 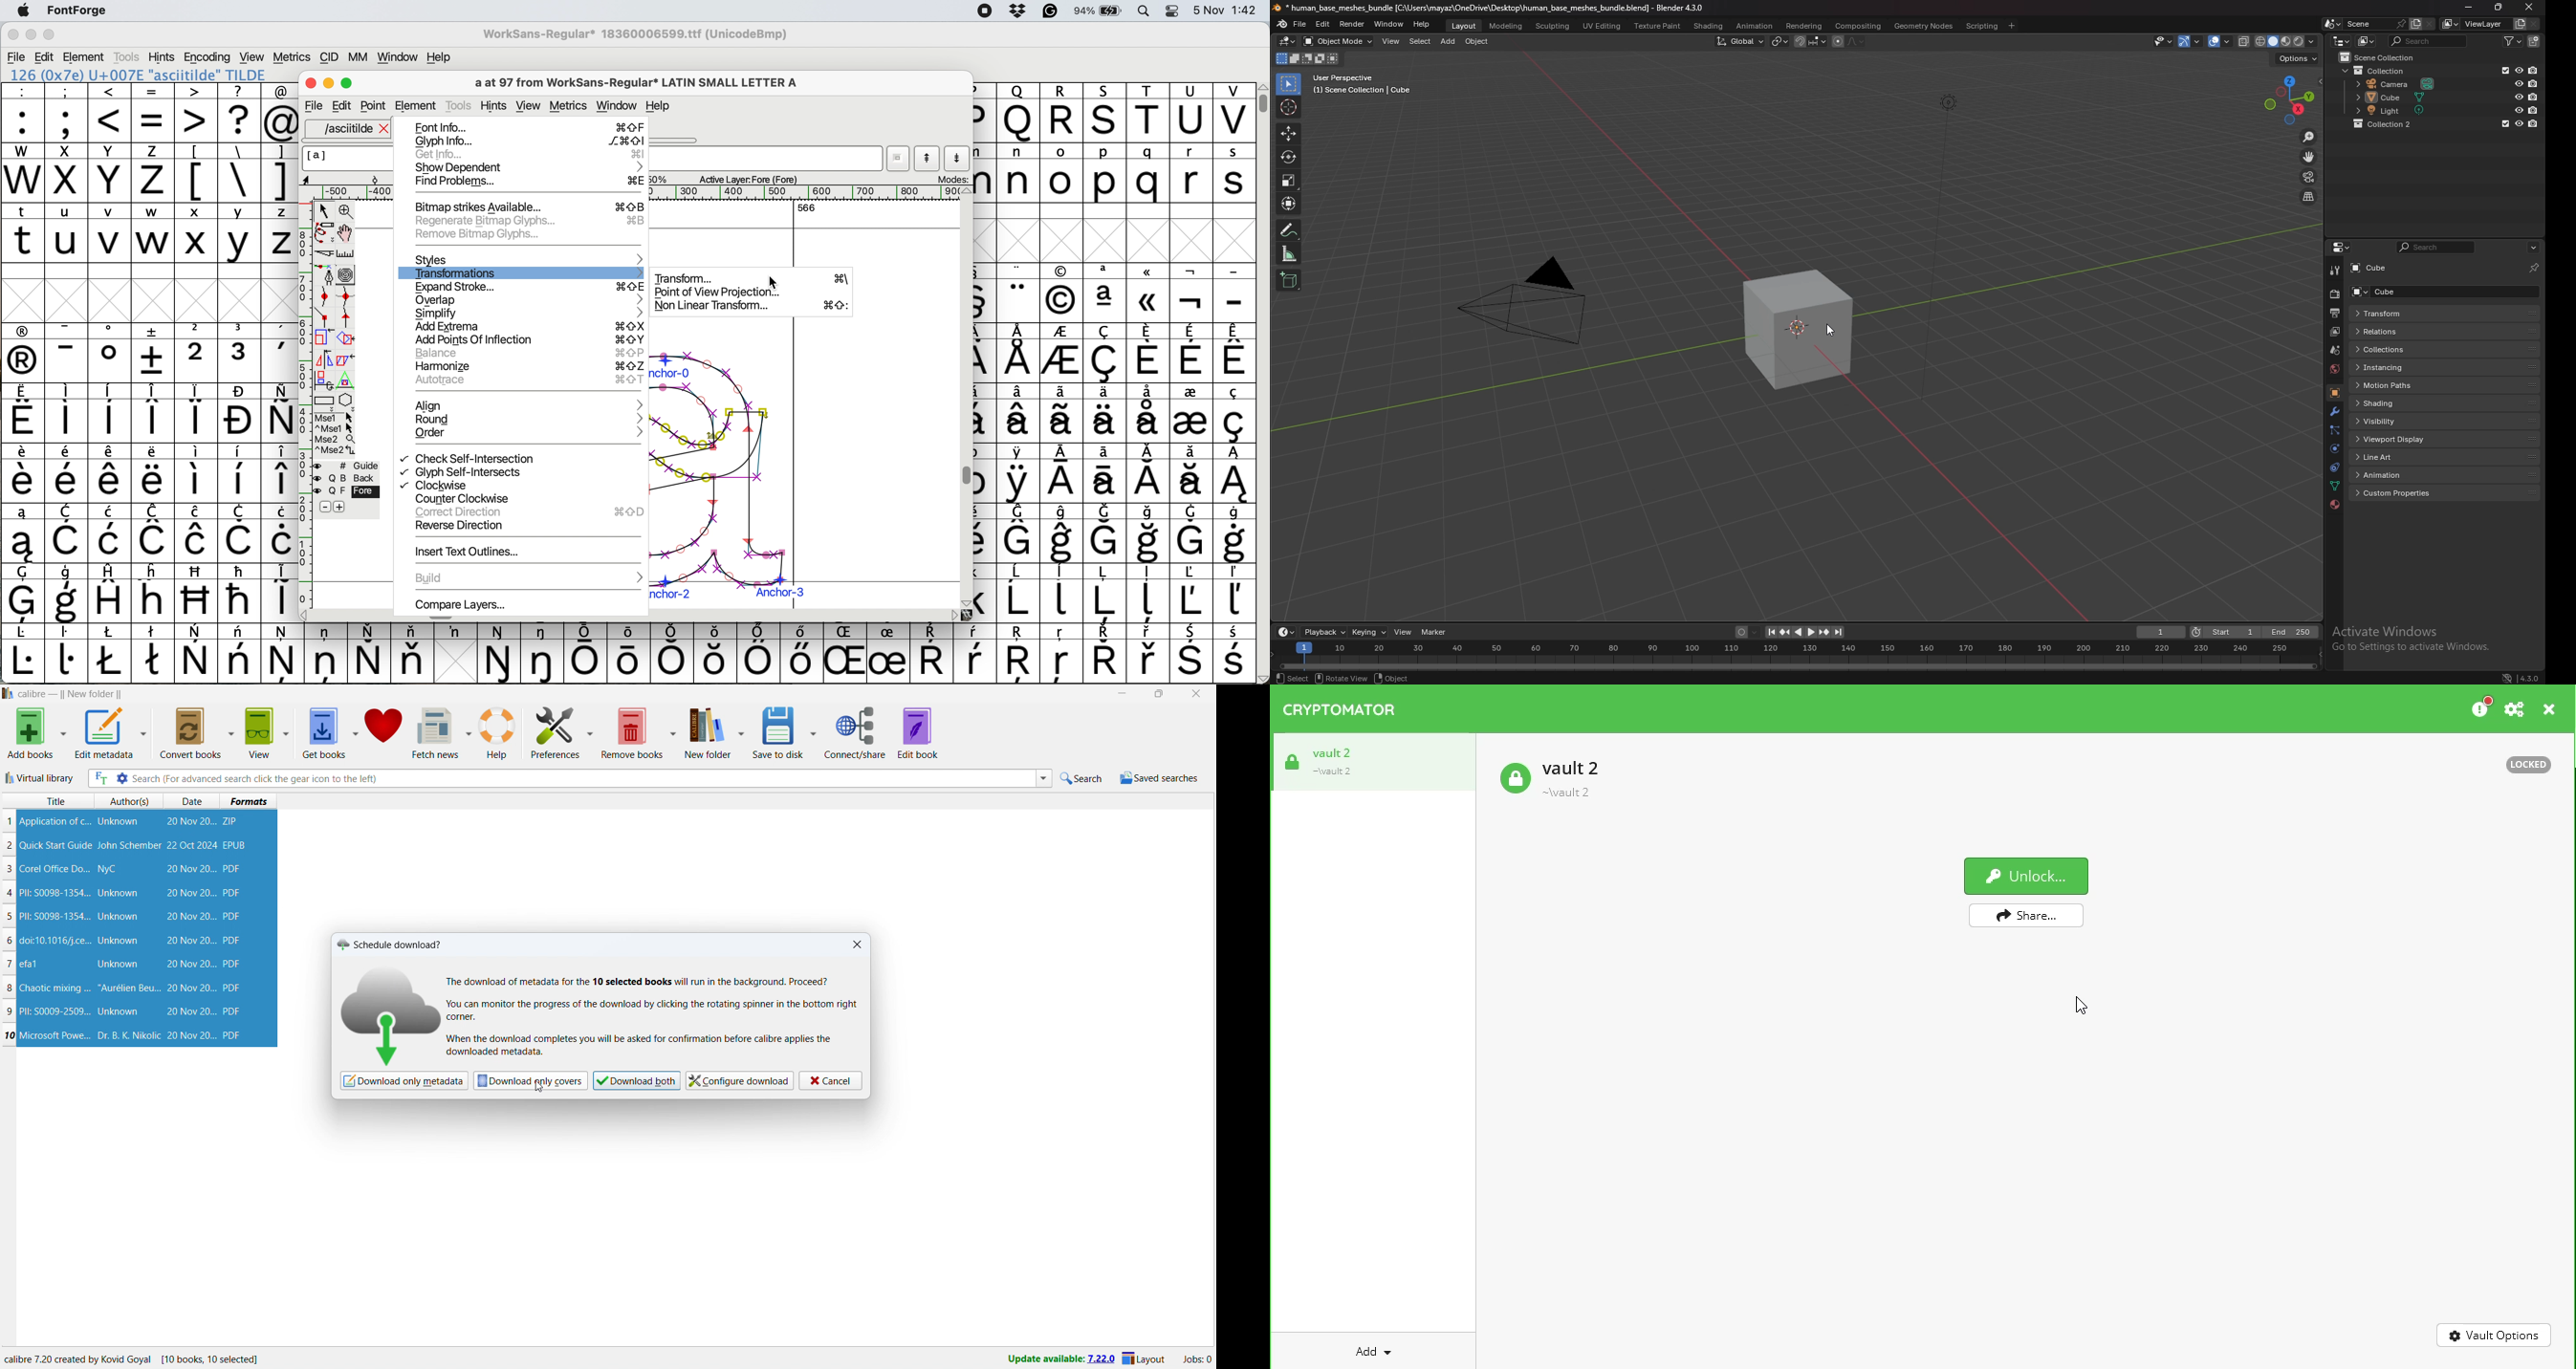 I want to click on maximise, so click(x=49, y=37).